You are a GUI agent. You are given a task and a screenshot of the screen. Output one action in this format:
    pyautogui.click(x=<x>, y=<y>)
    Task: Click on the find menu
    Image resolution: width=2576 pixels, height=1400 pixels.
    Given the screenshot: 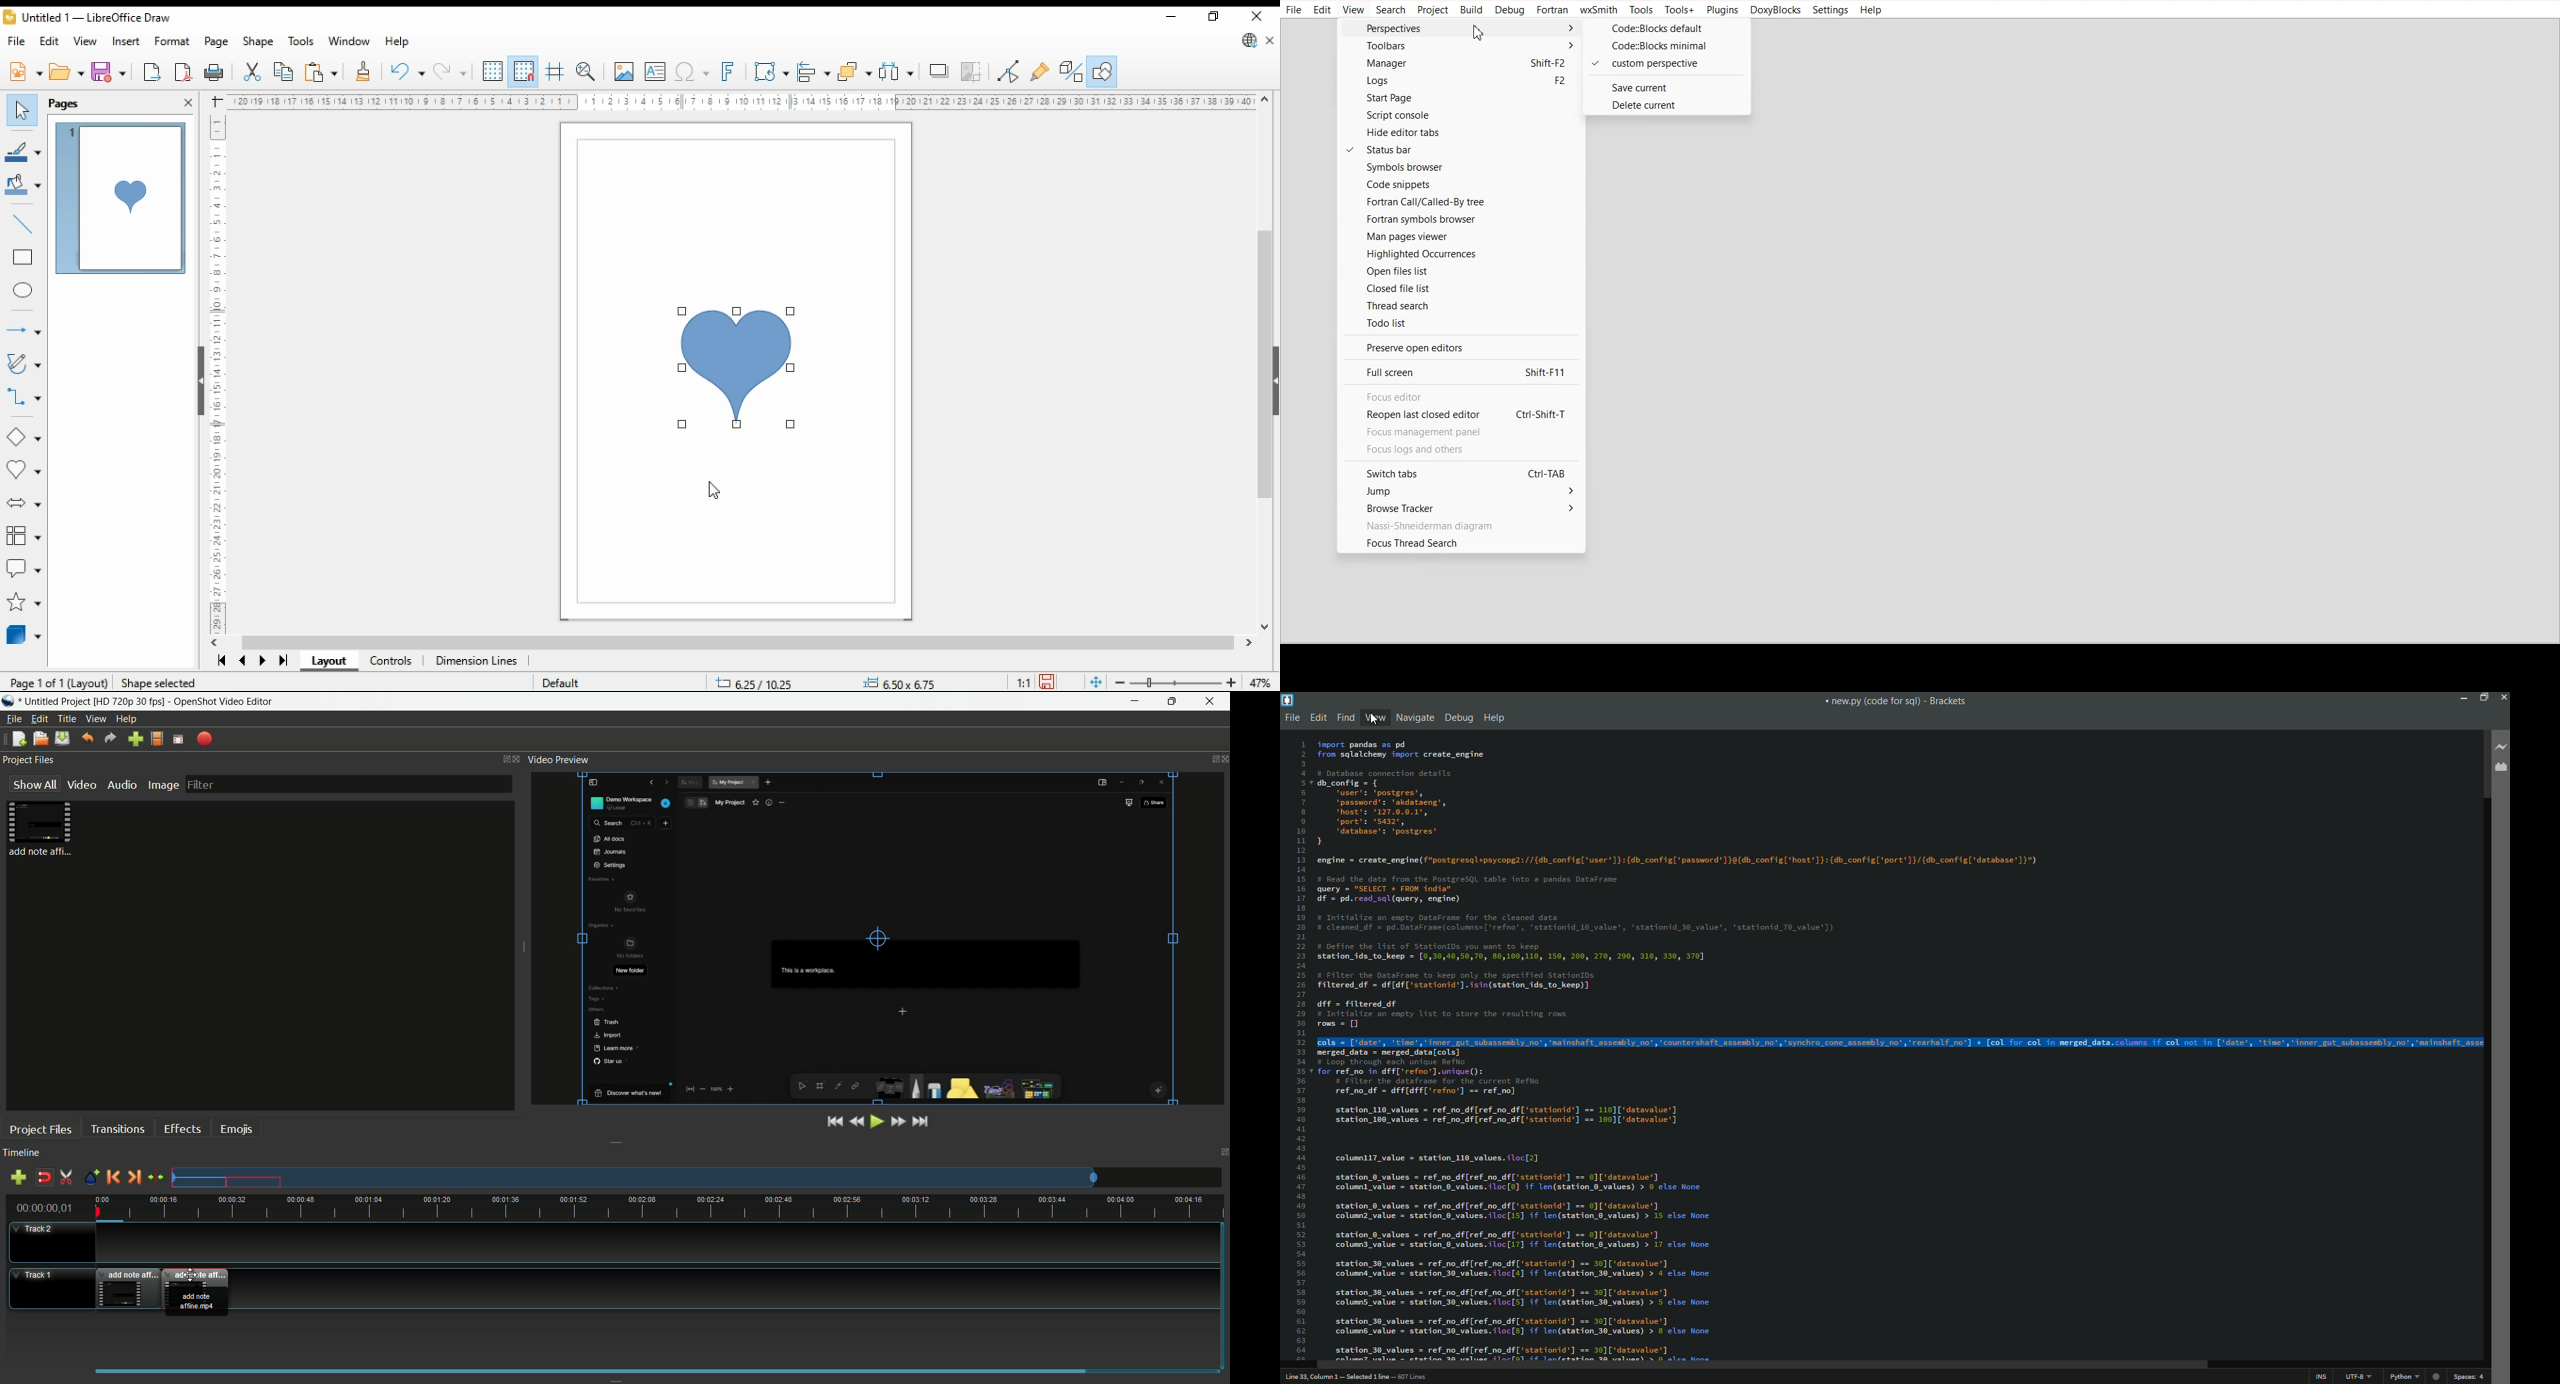 What is the action you would take?
    pyautogui.click(x=1347, y=718)
    